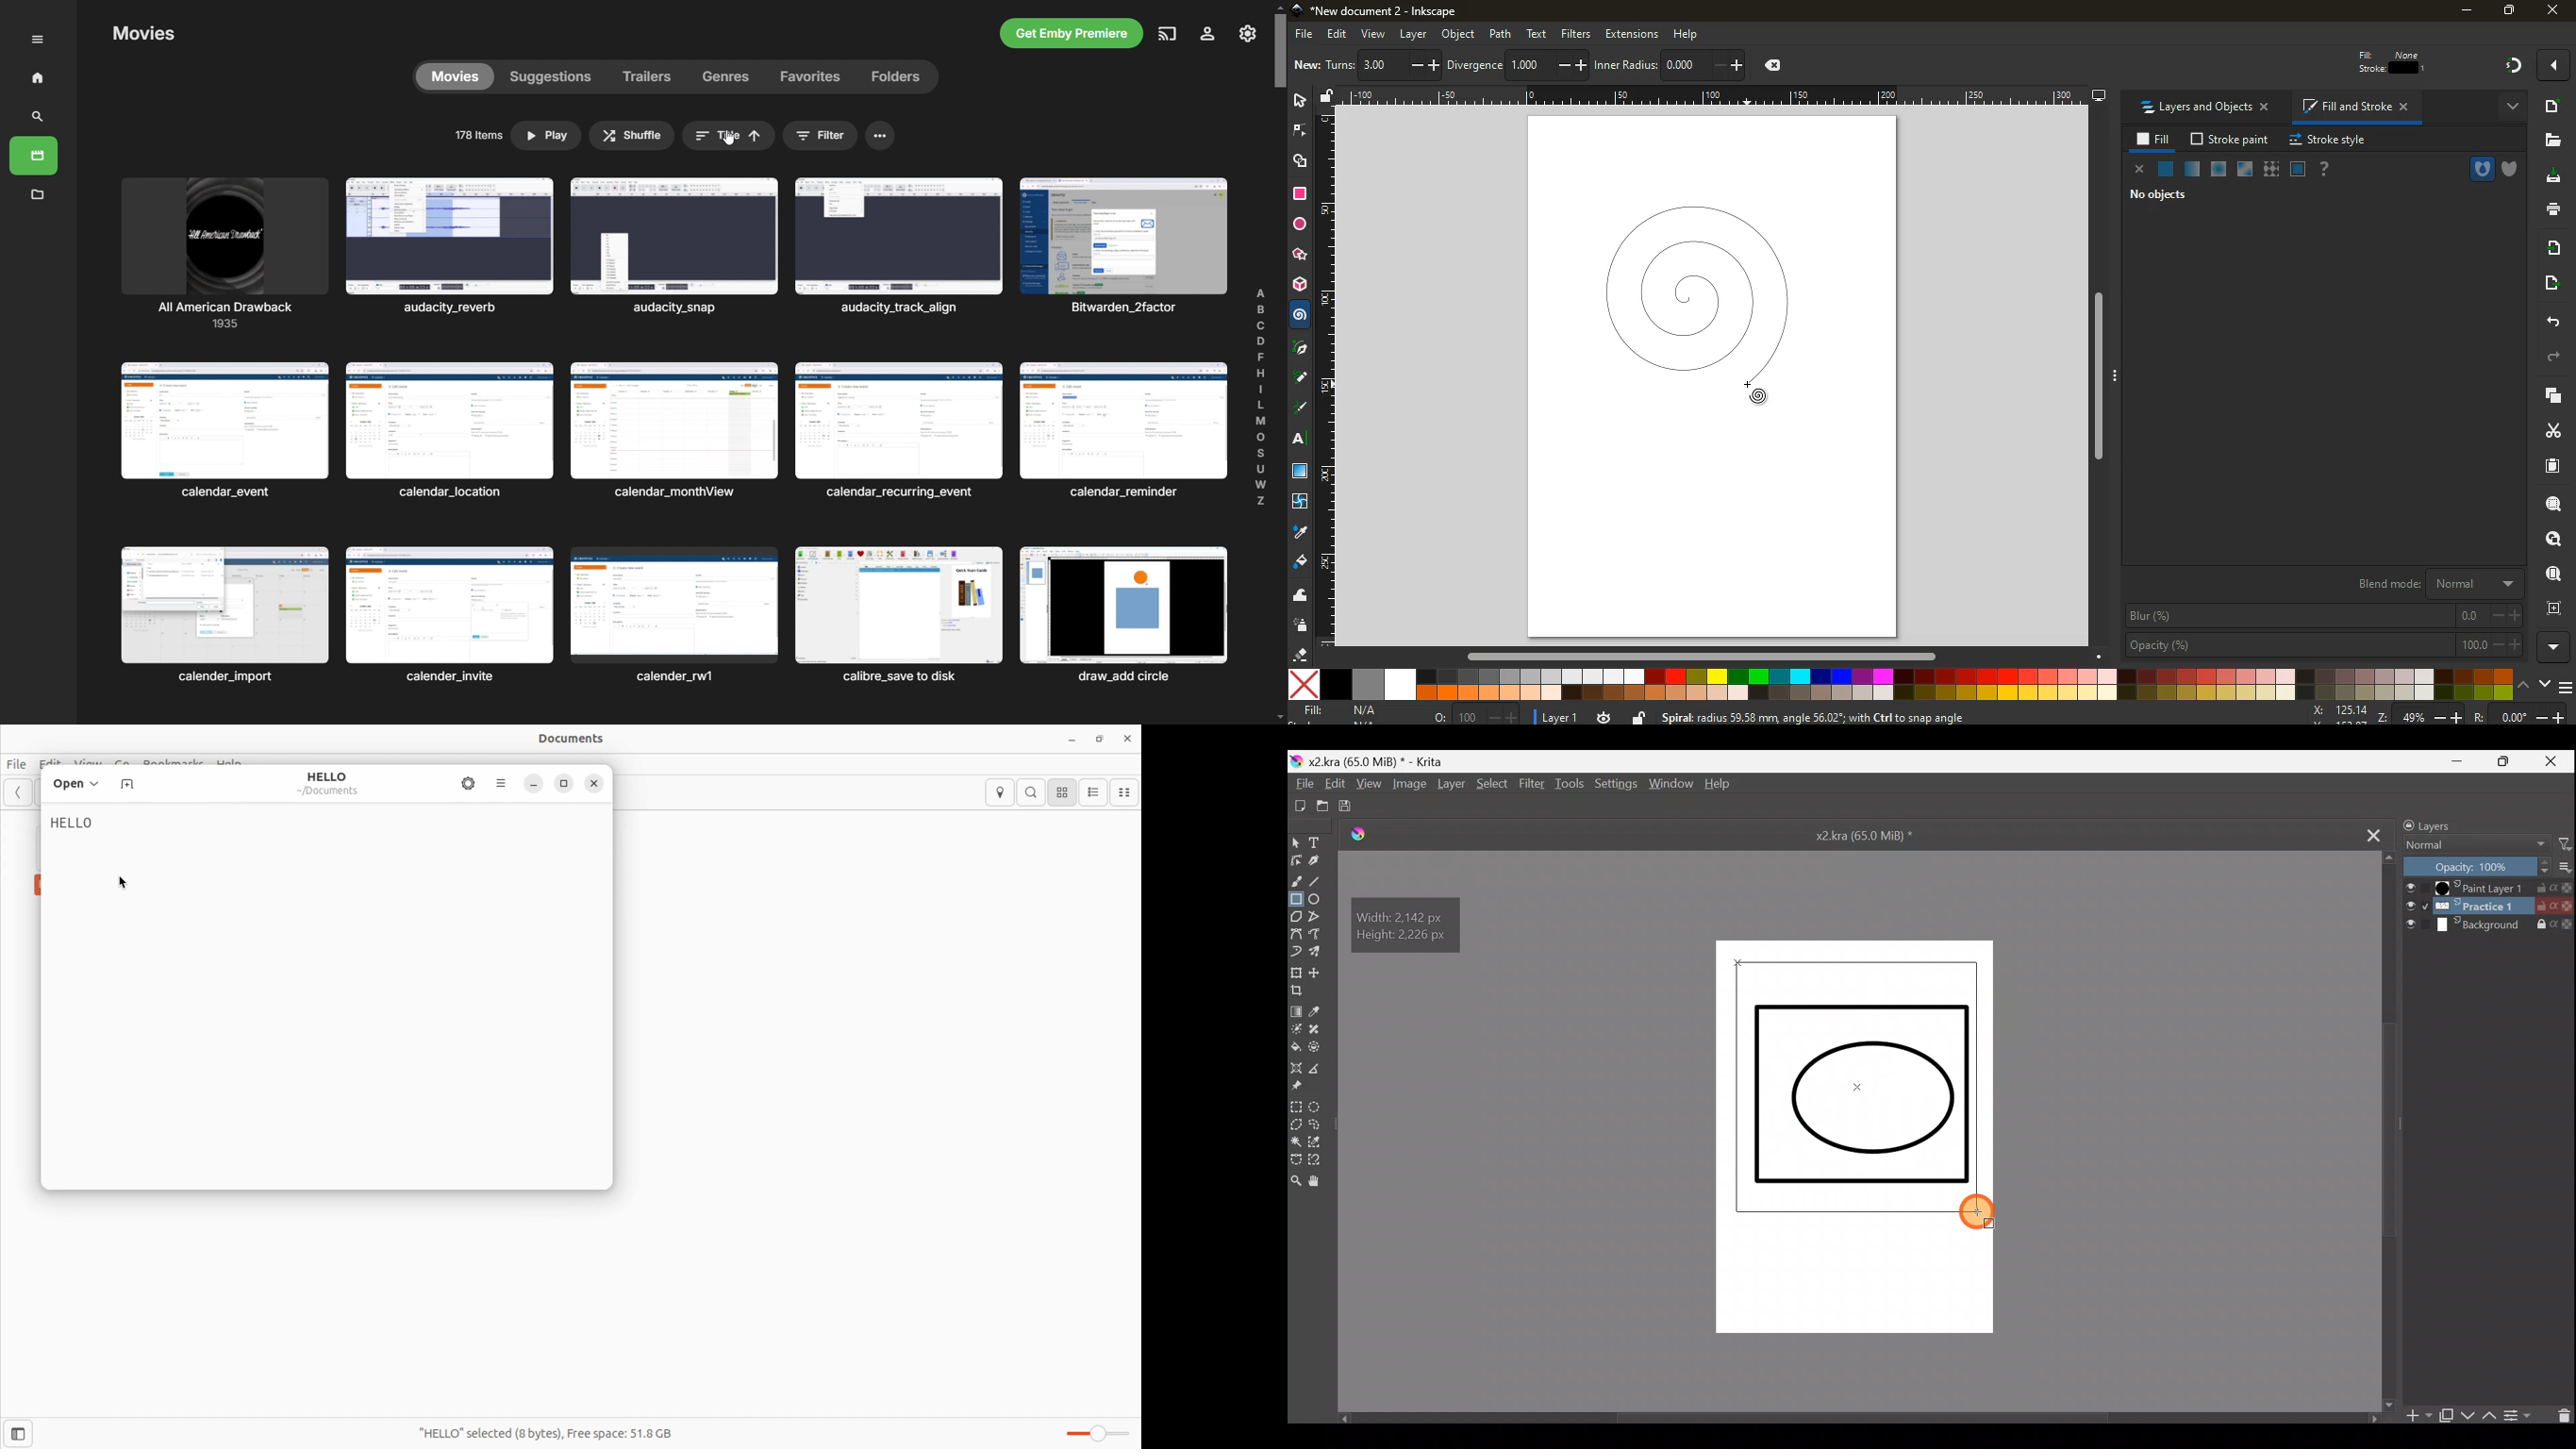 This screenshot has height=1456, width=2576. What do you see at coordinates (1501, 34) in the screenshot?
I see `path` at bounding box center [1501, 34].